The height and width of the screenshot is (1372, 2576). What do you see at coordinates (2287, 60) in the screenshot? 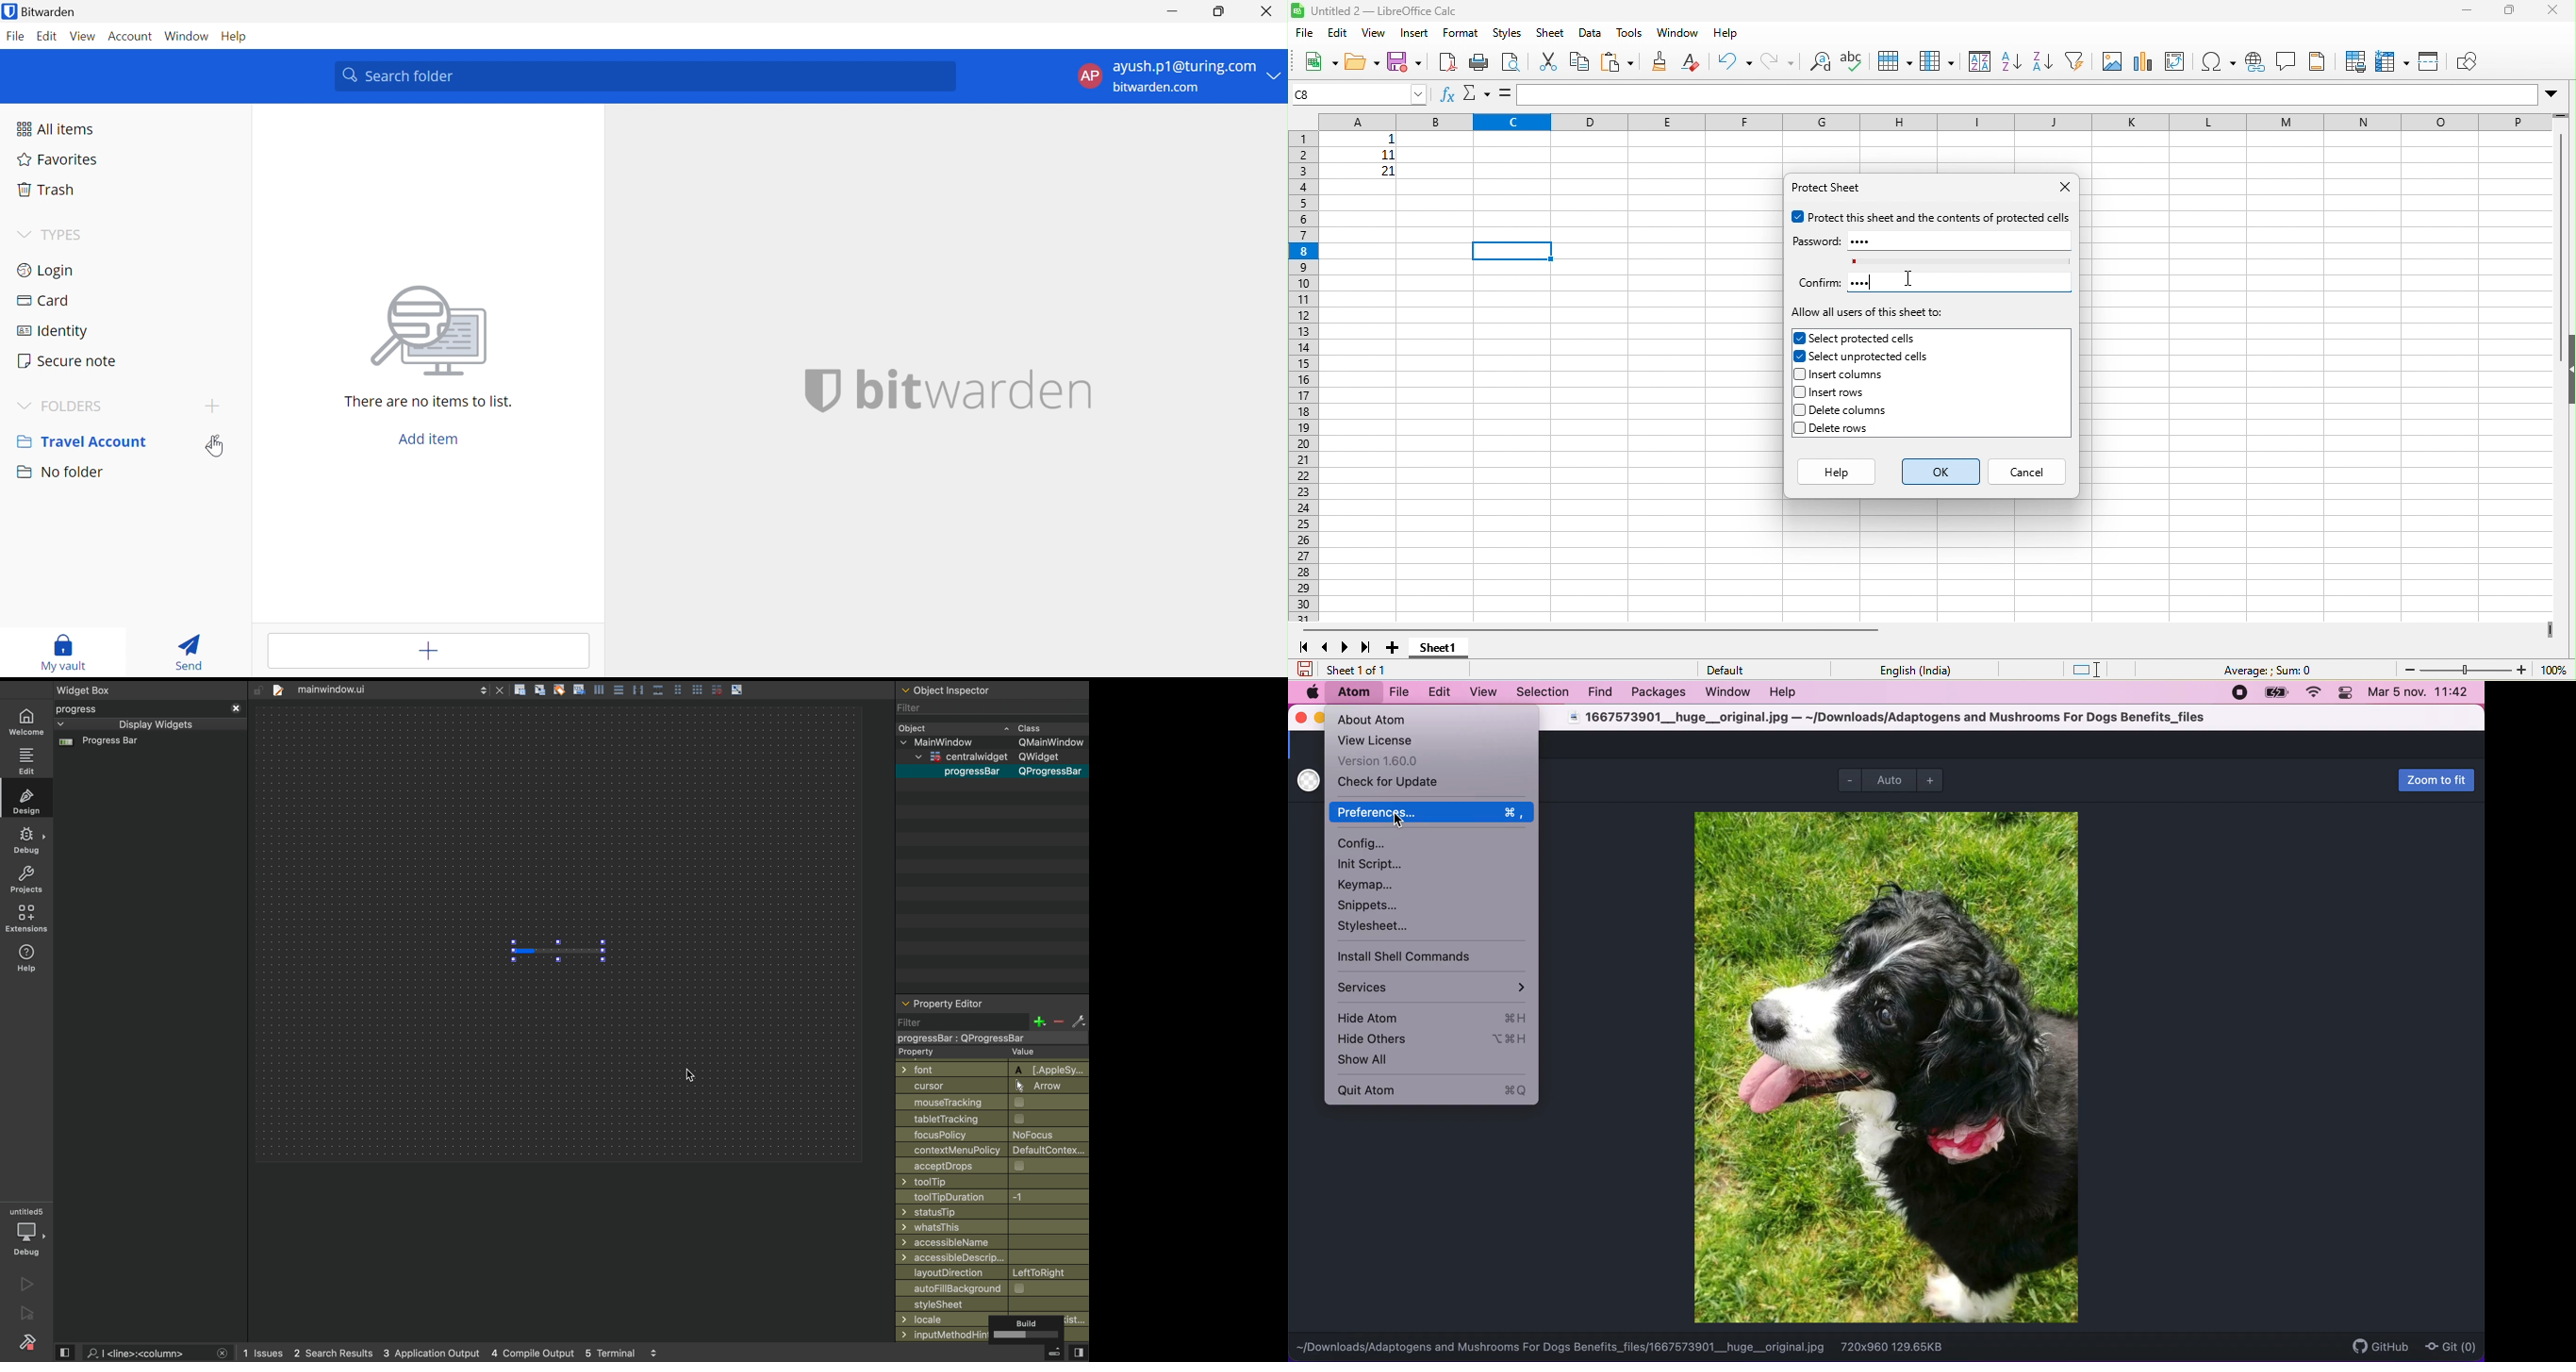
I see `comments` at bounding box center [2287, 60].